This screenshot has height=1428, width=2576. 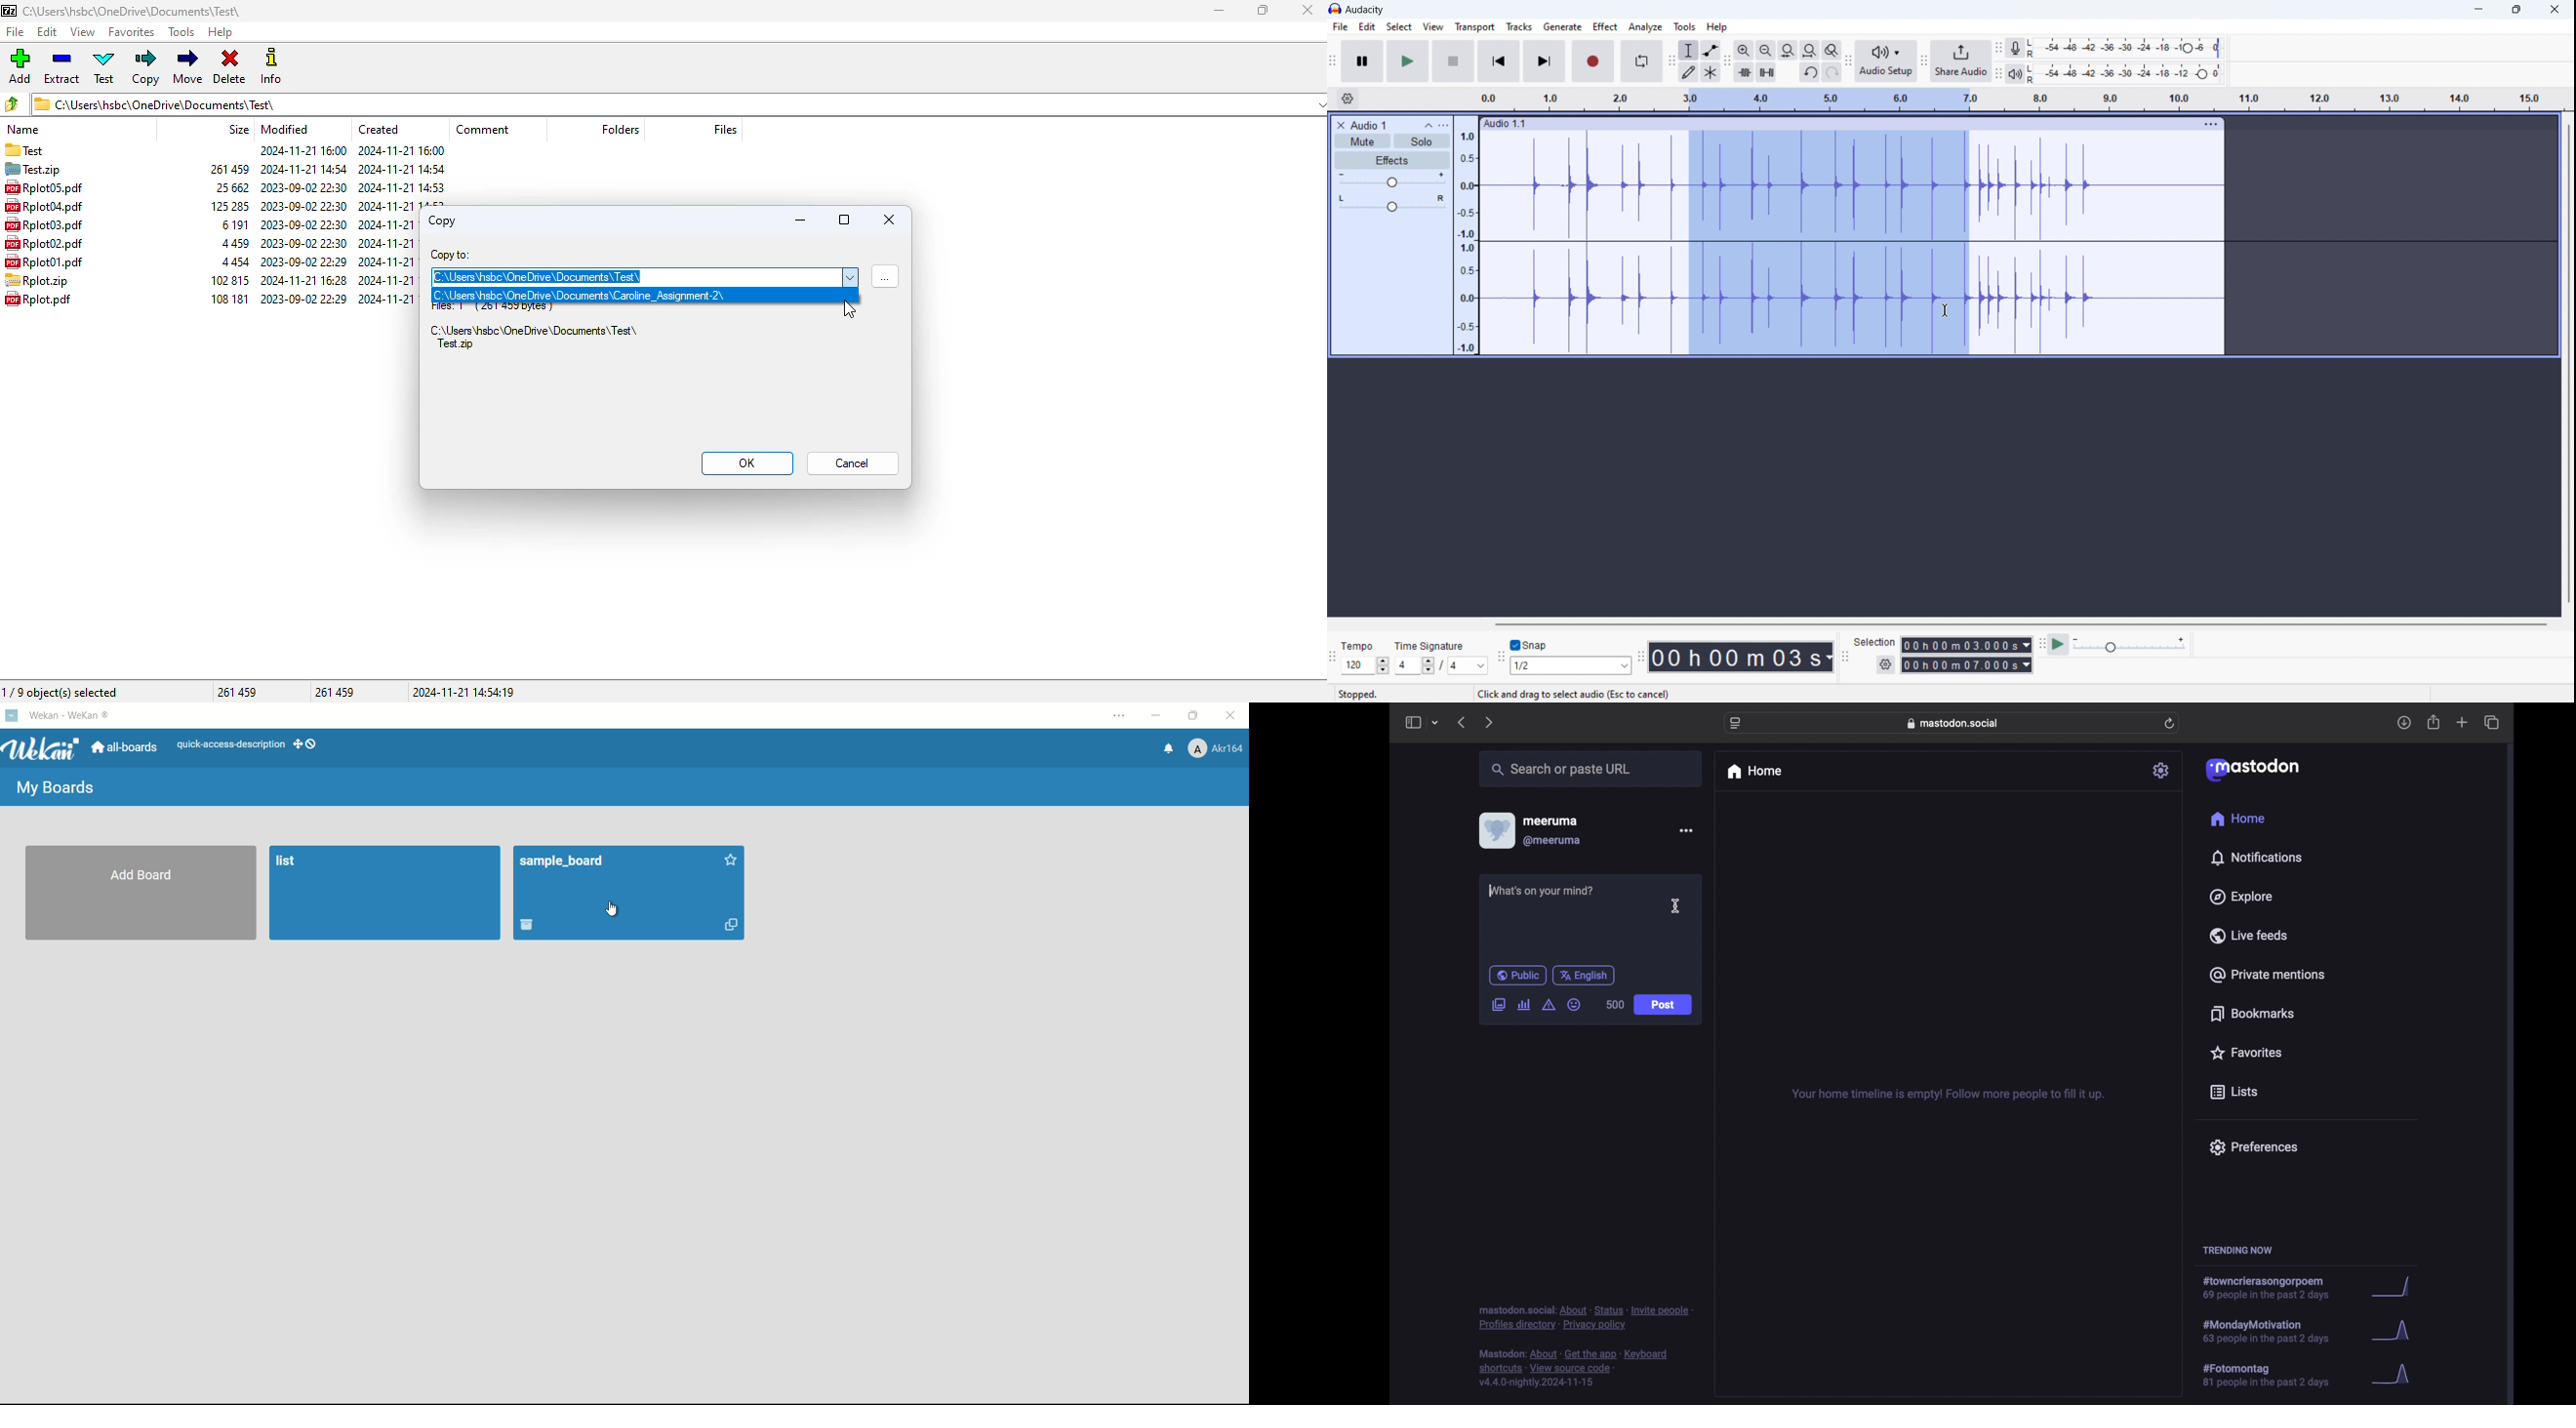 I want to click on profile, so click(x=1215, y=748).